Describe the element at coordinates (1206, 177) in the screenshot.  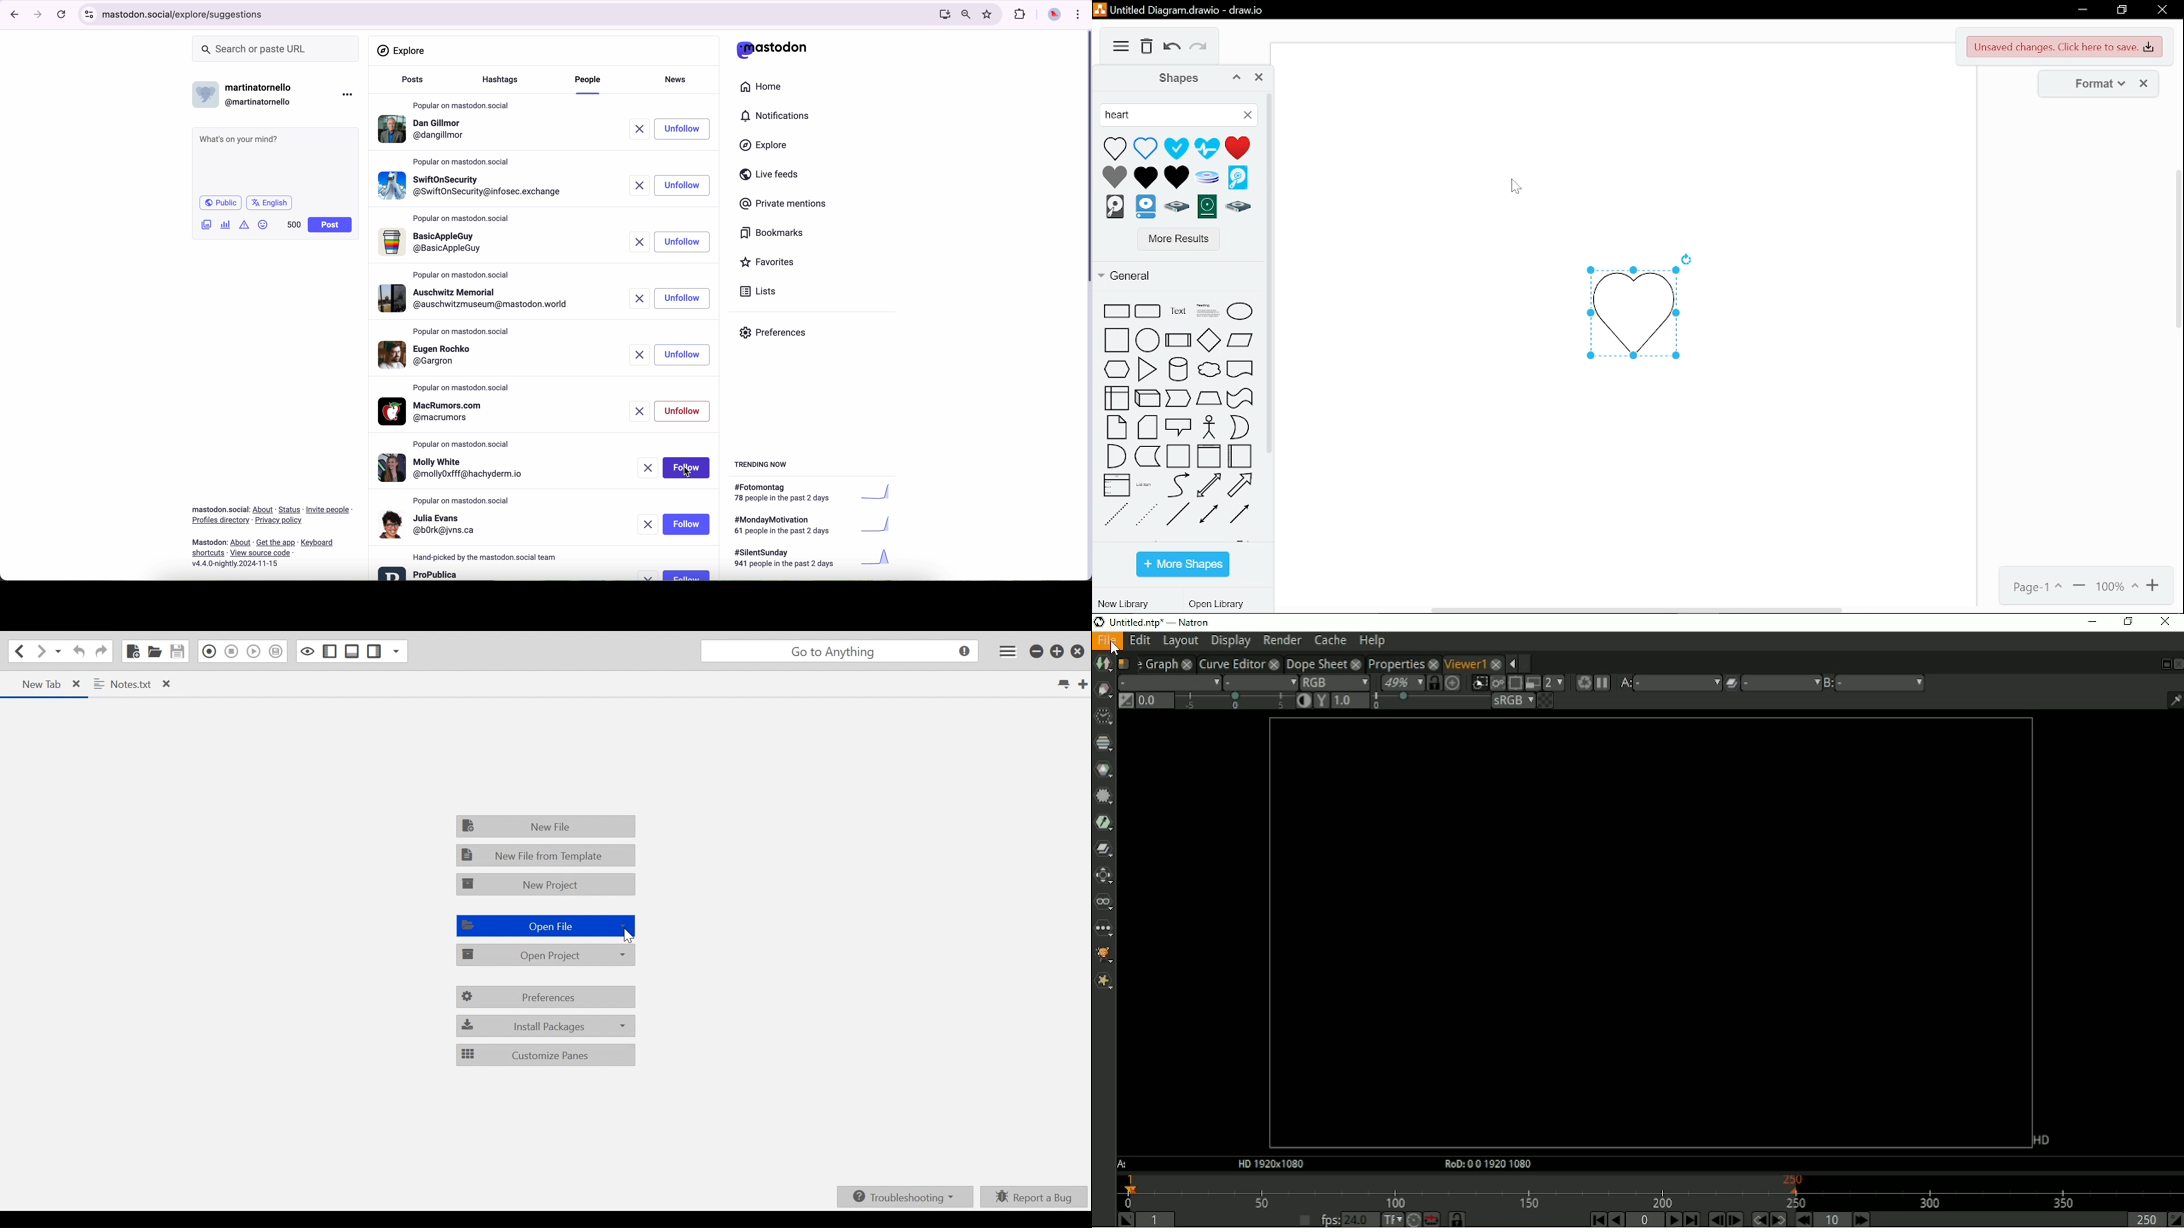
I see `hard disk` at that location.